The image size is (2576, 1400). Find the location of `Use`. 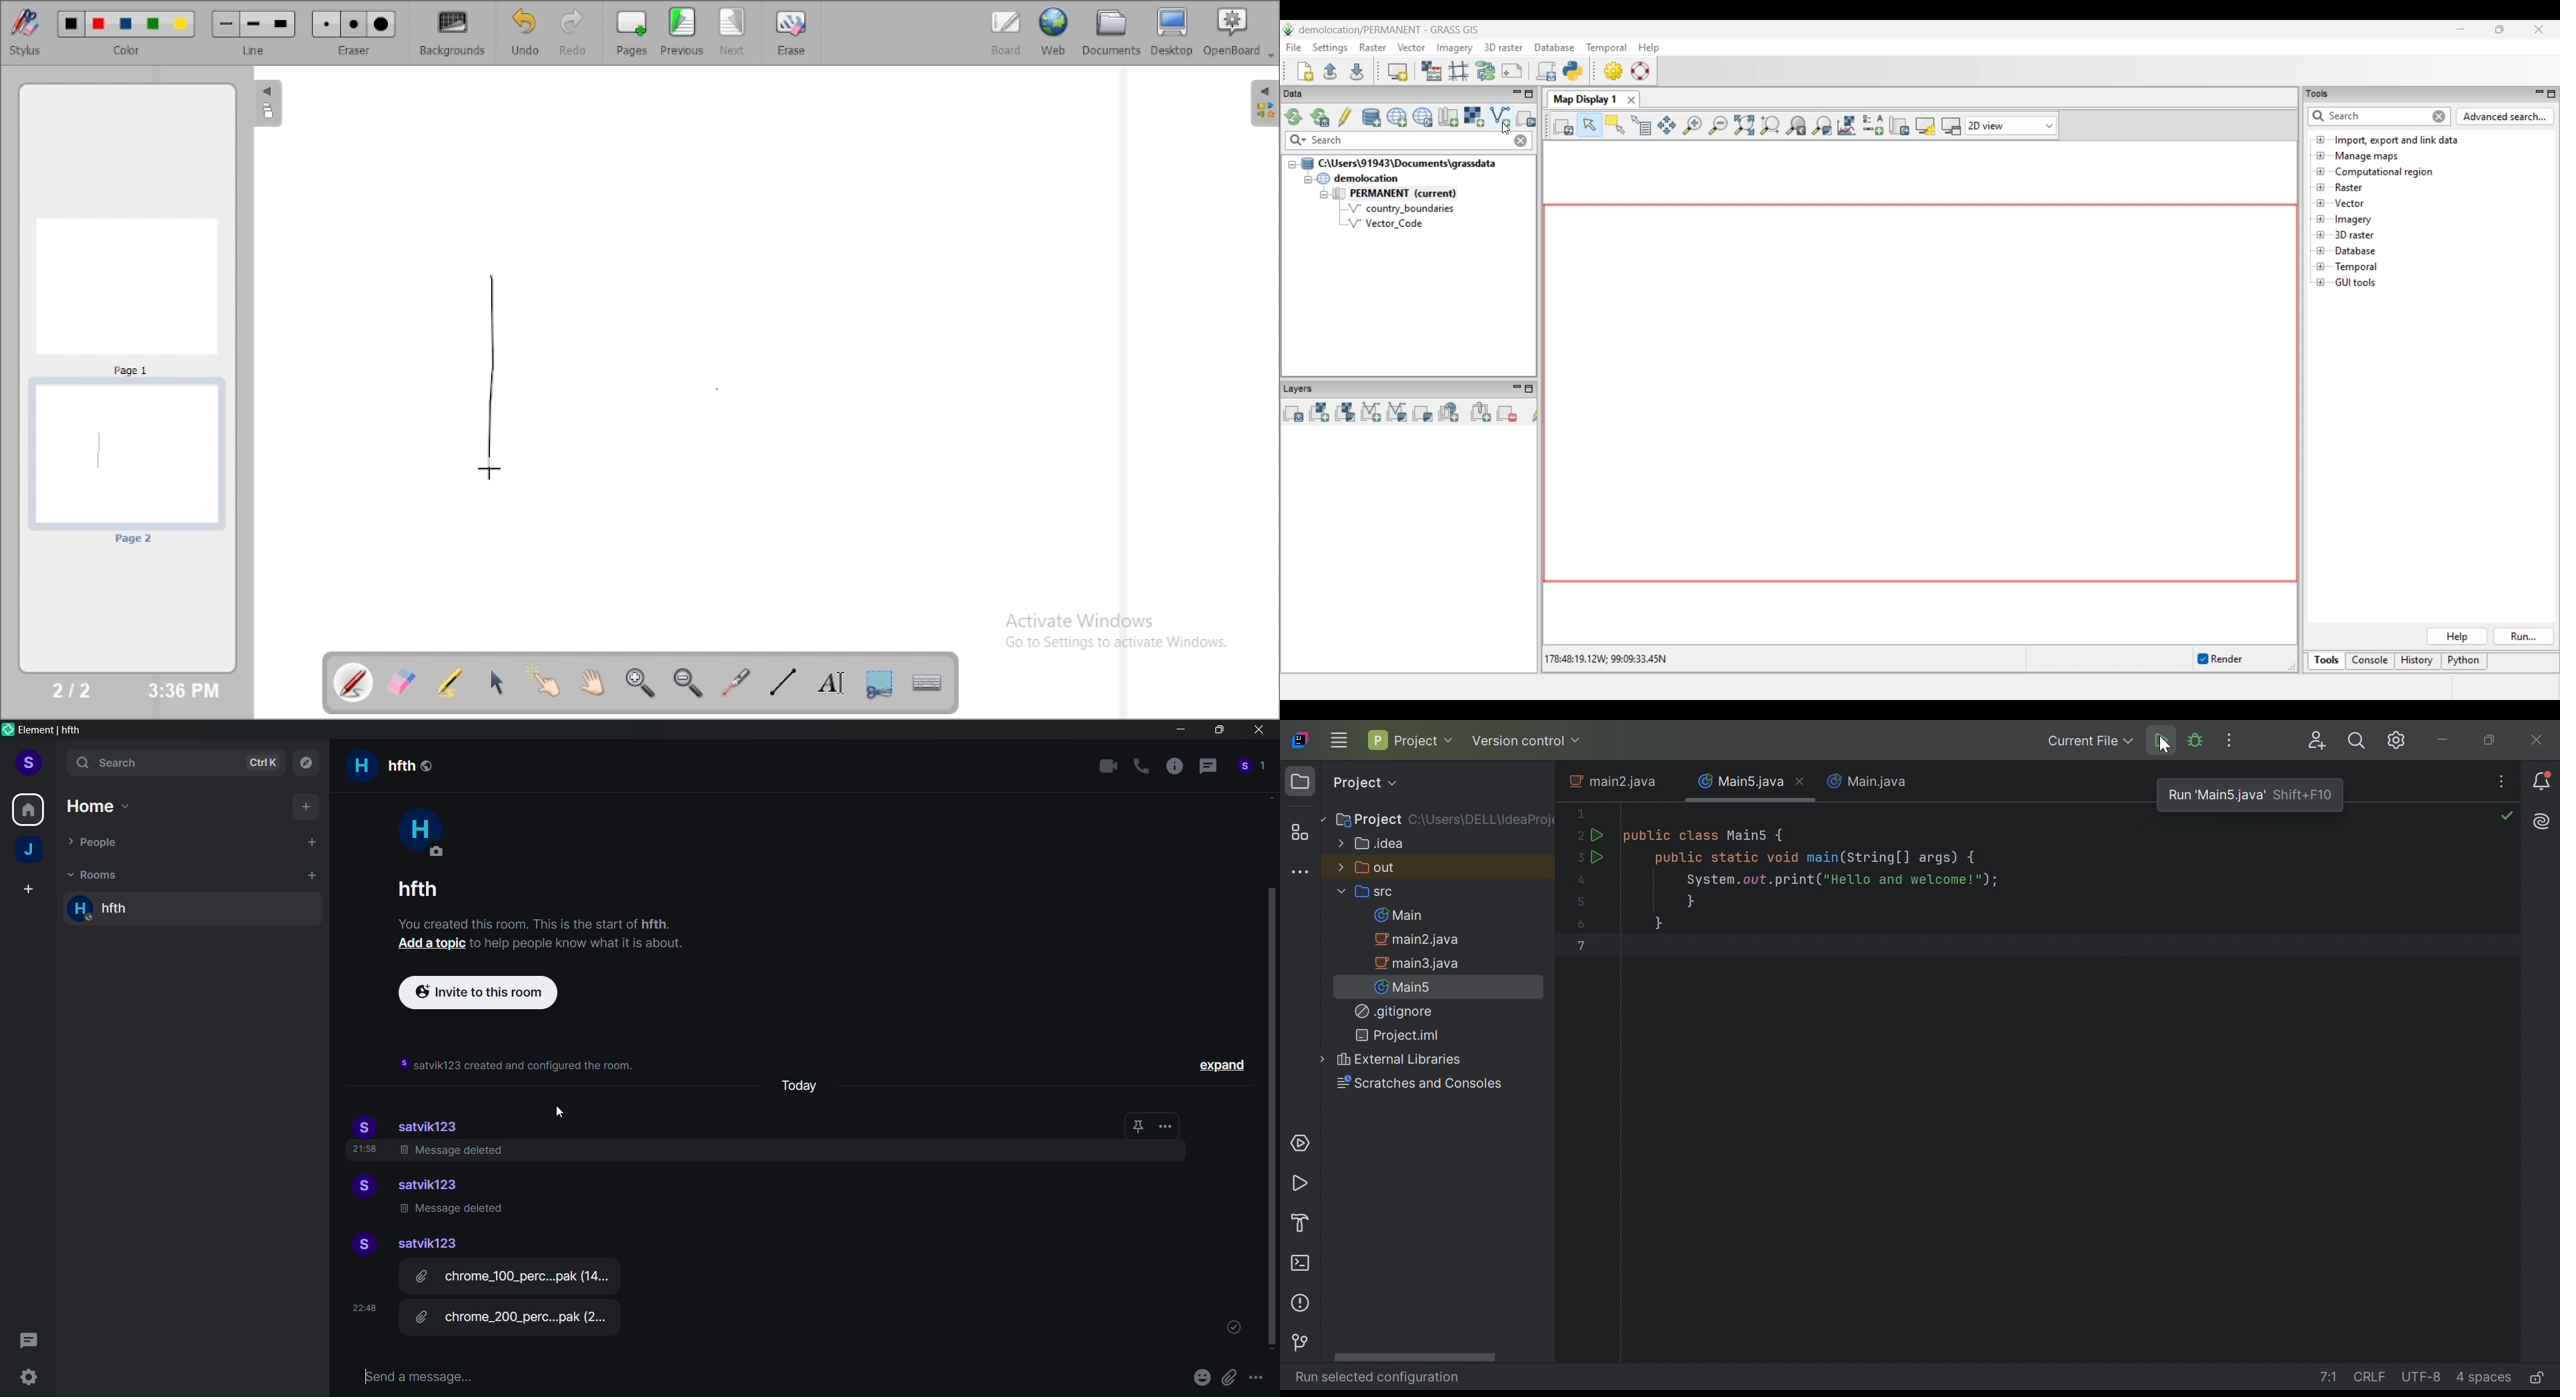

Use is located at coordinates (411, 1122).